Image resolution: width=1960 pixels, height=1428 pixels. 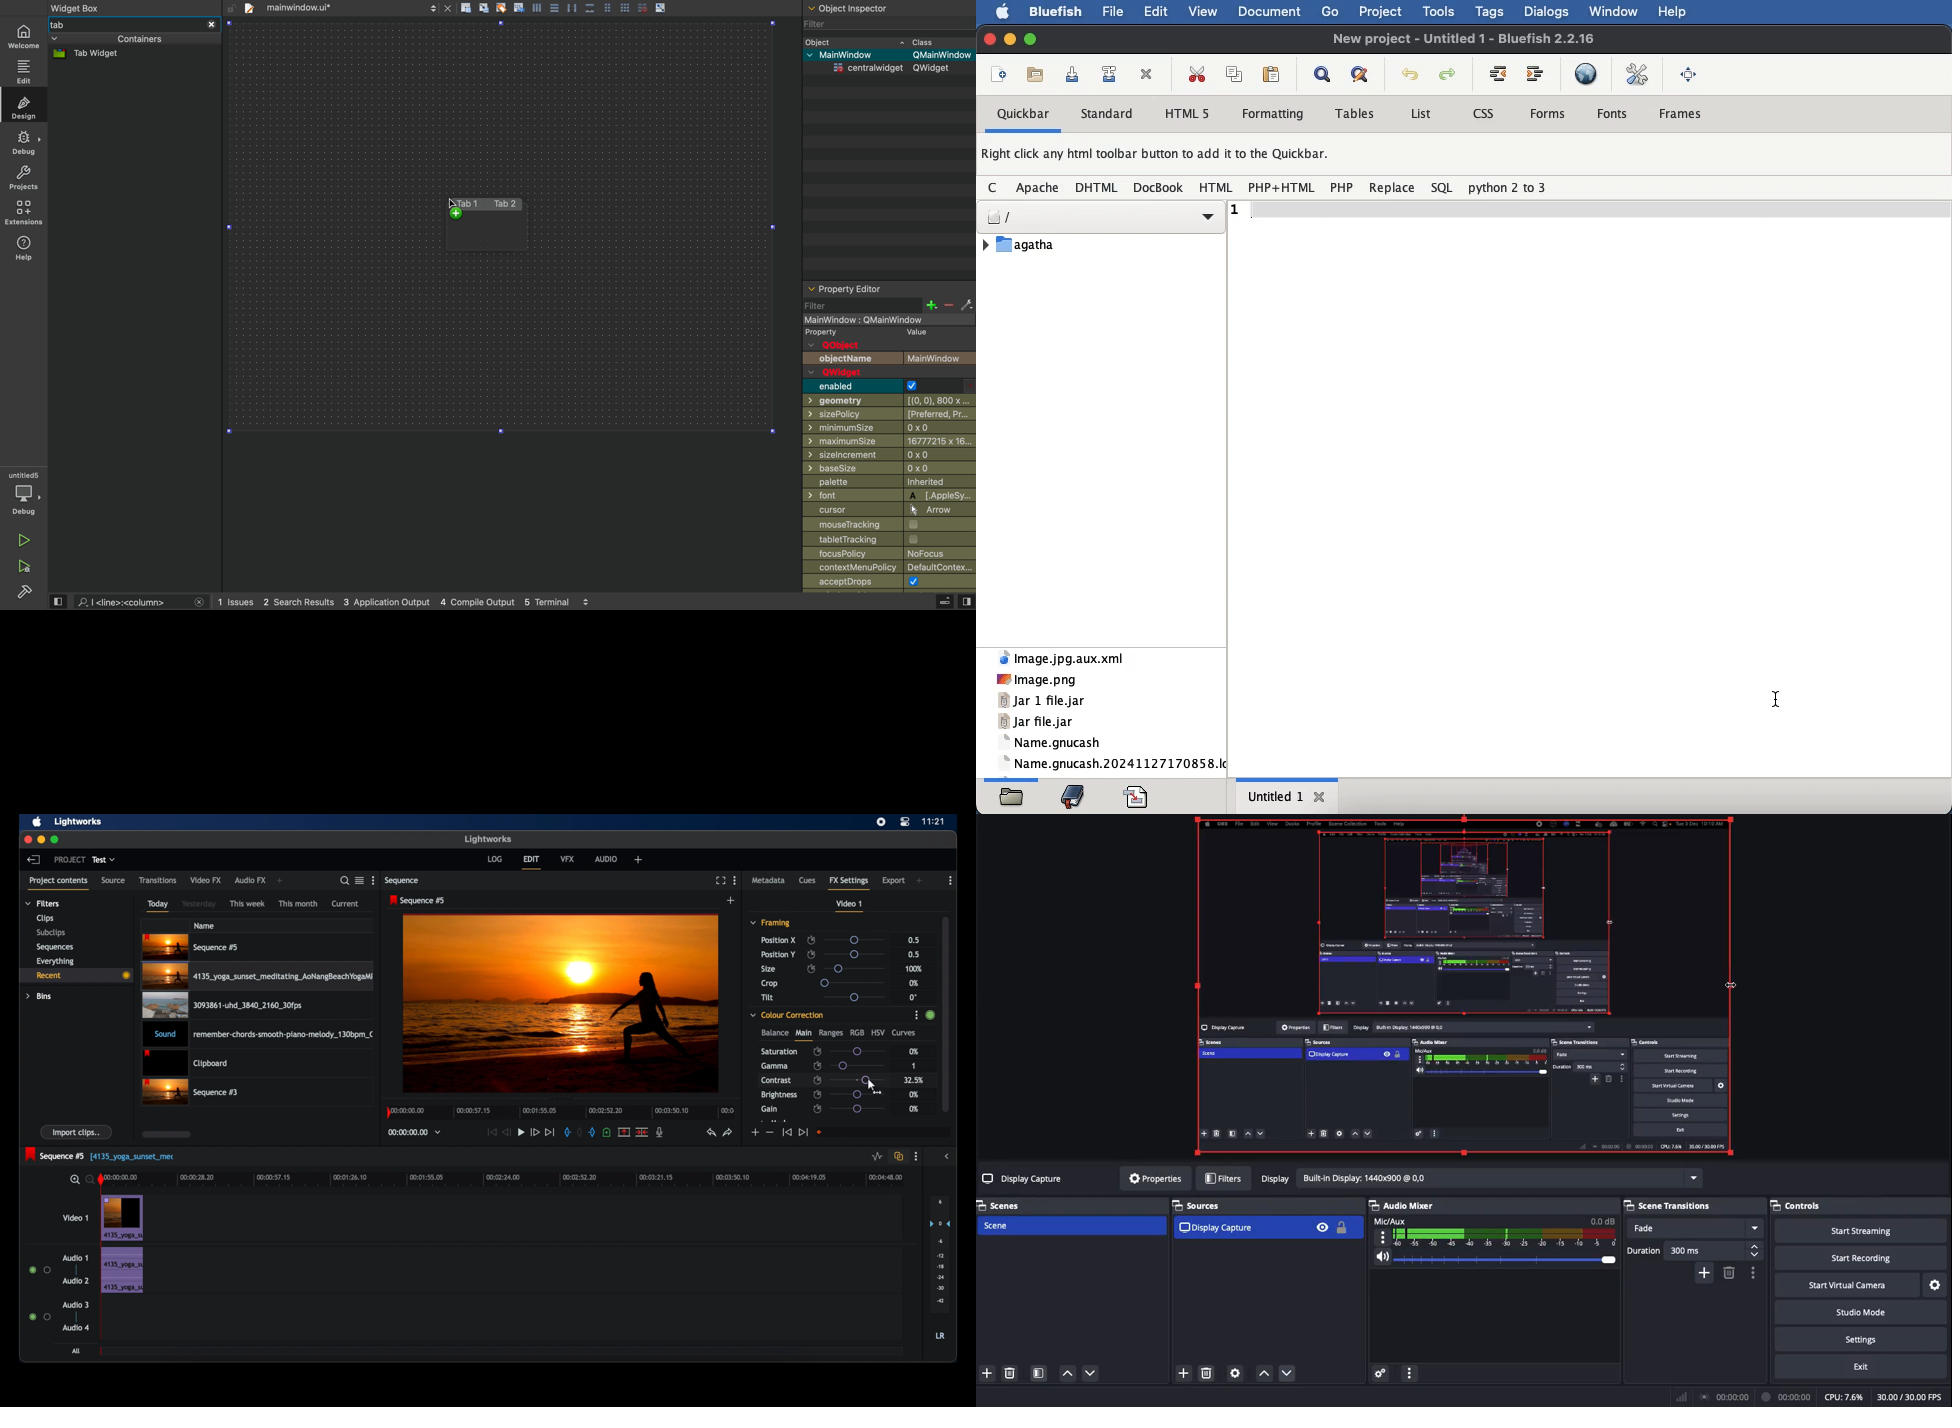 I want to click on standard , so click(x=1110, y=115).